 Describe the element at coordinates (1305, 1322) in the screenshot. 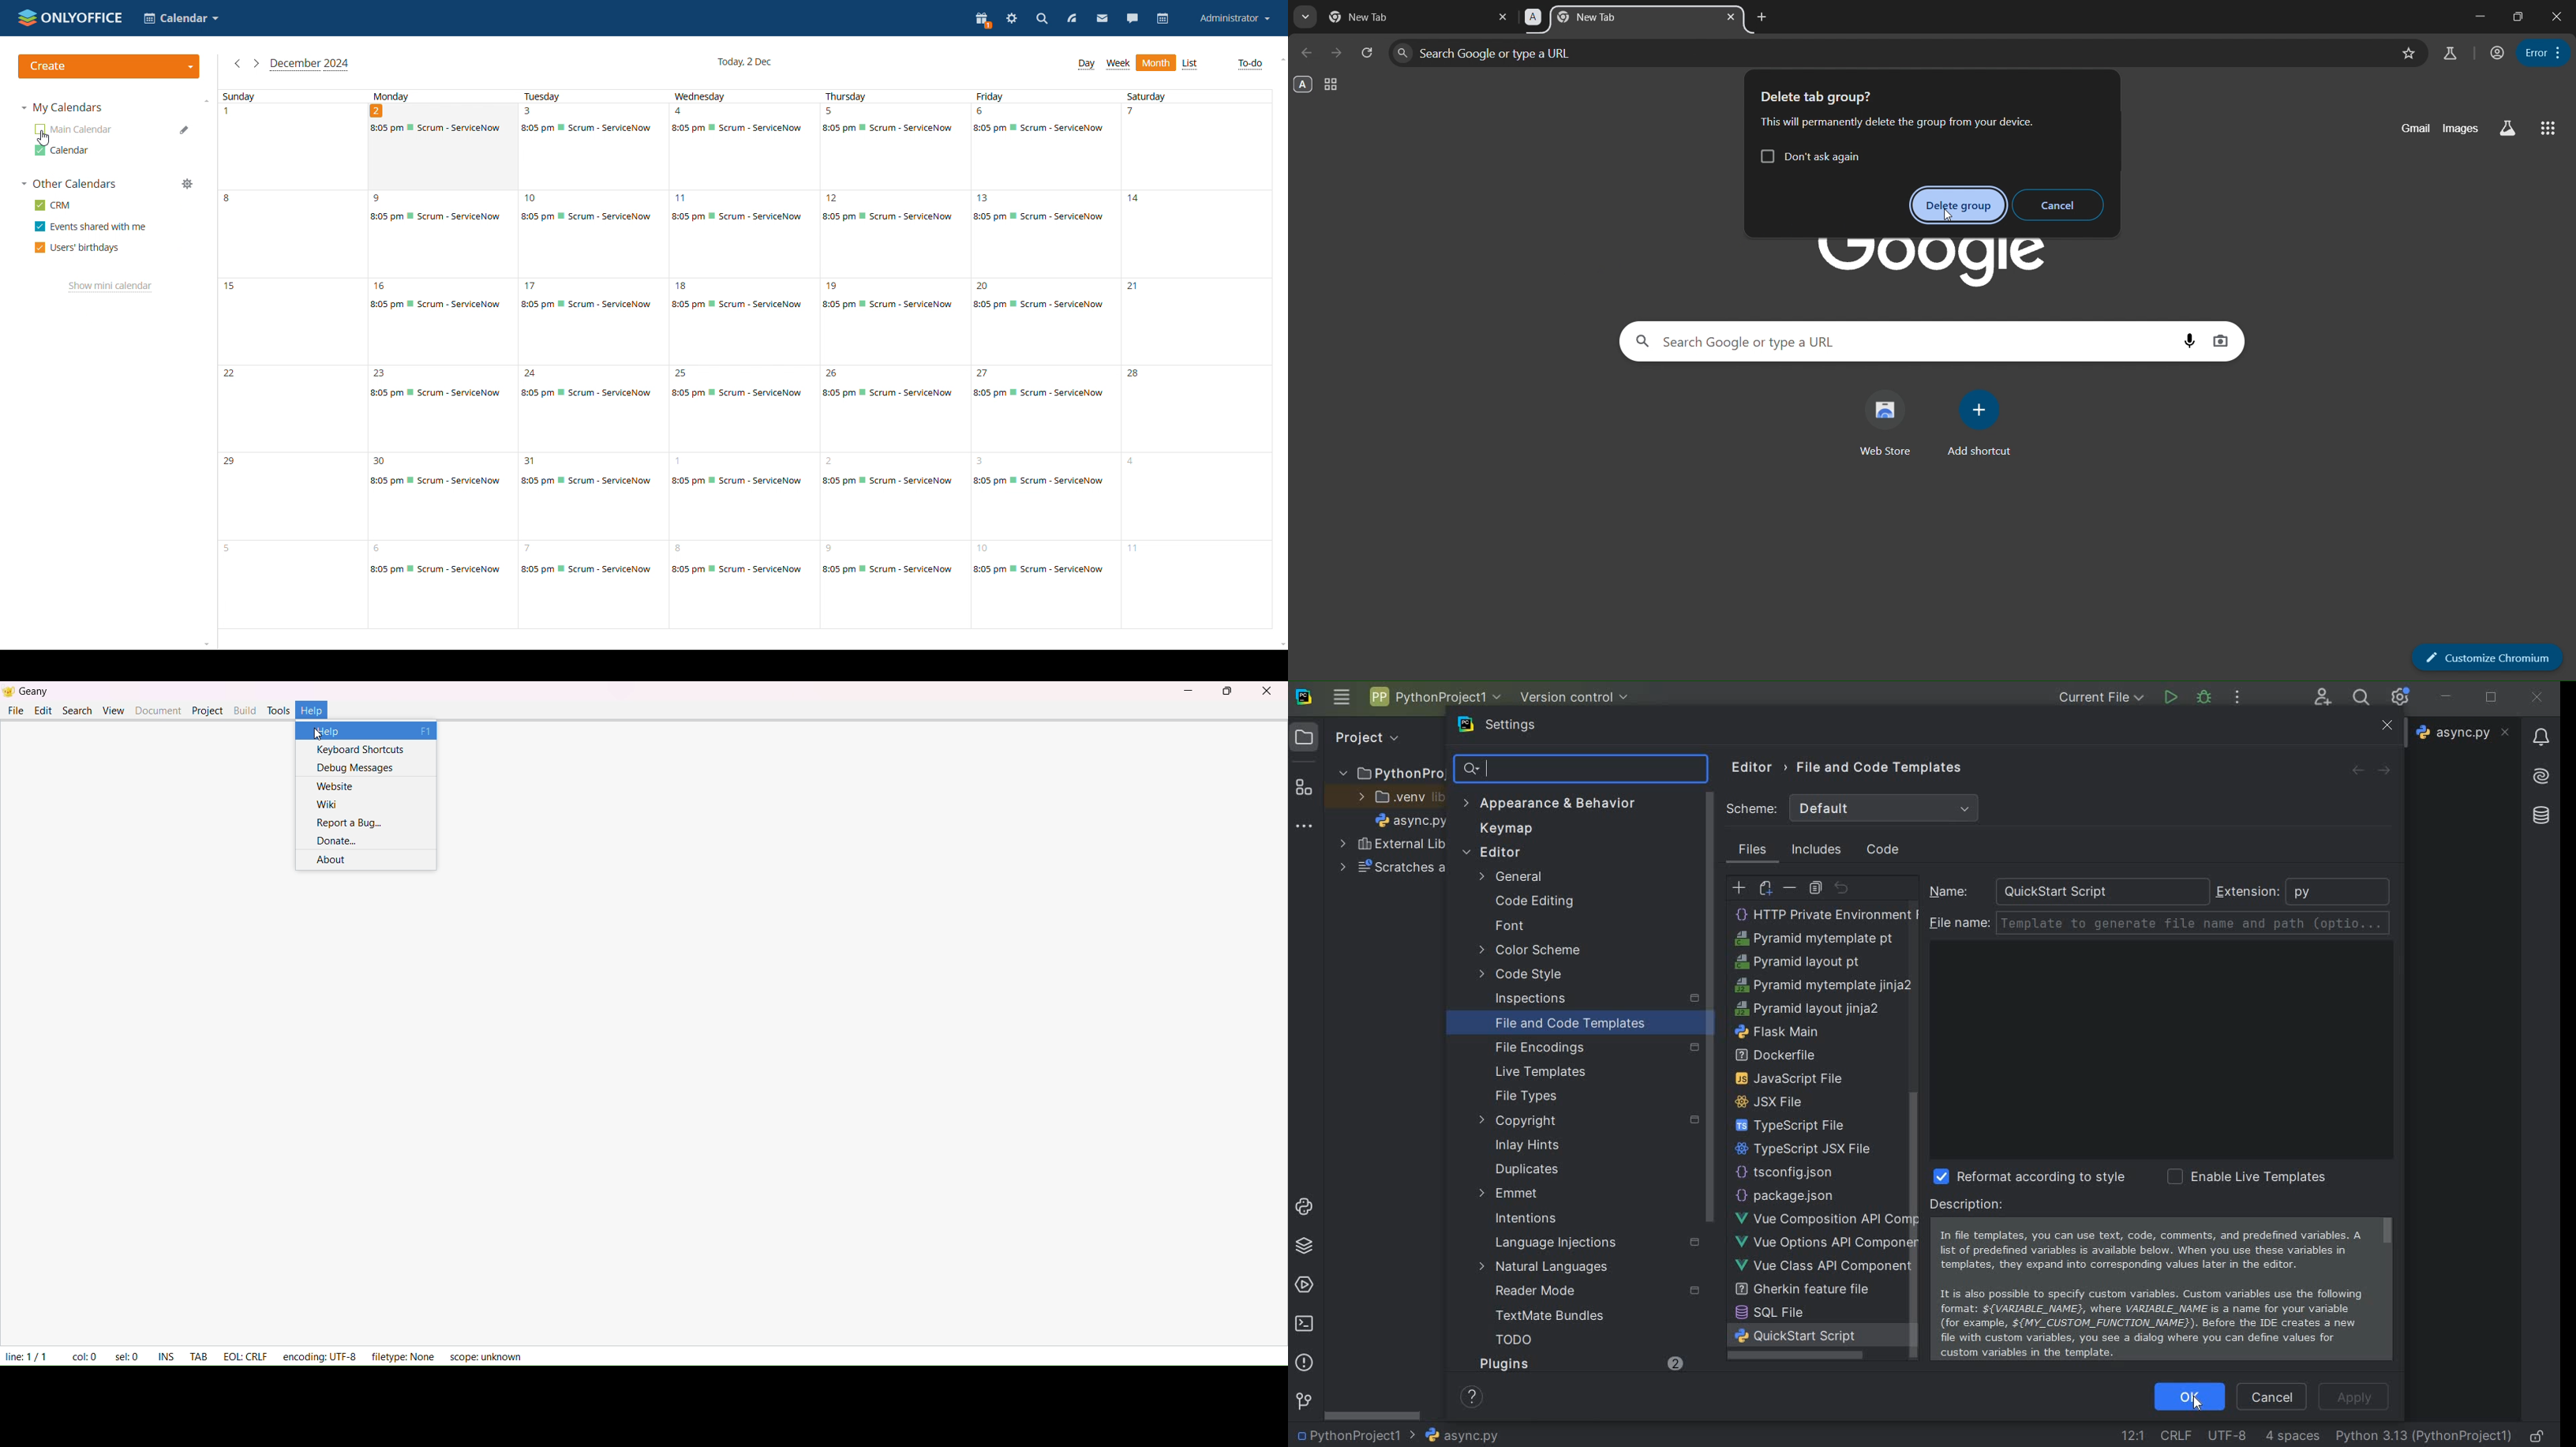

I see `terminal` at that location.